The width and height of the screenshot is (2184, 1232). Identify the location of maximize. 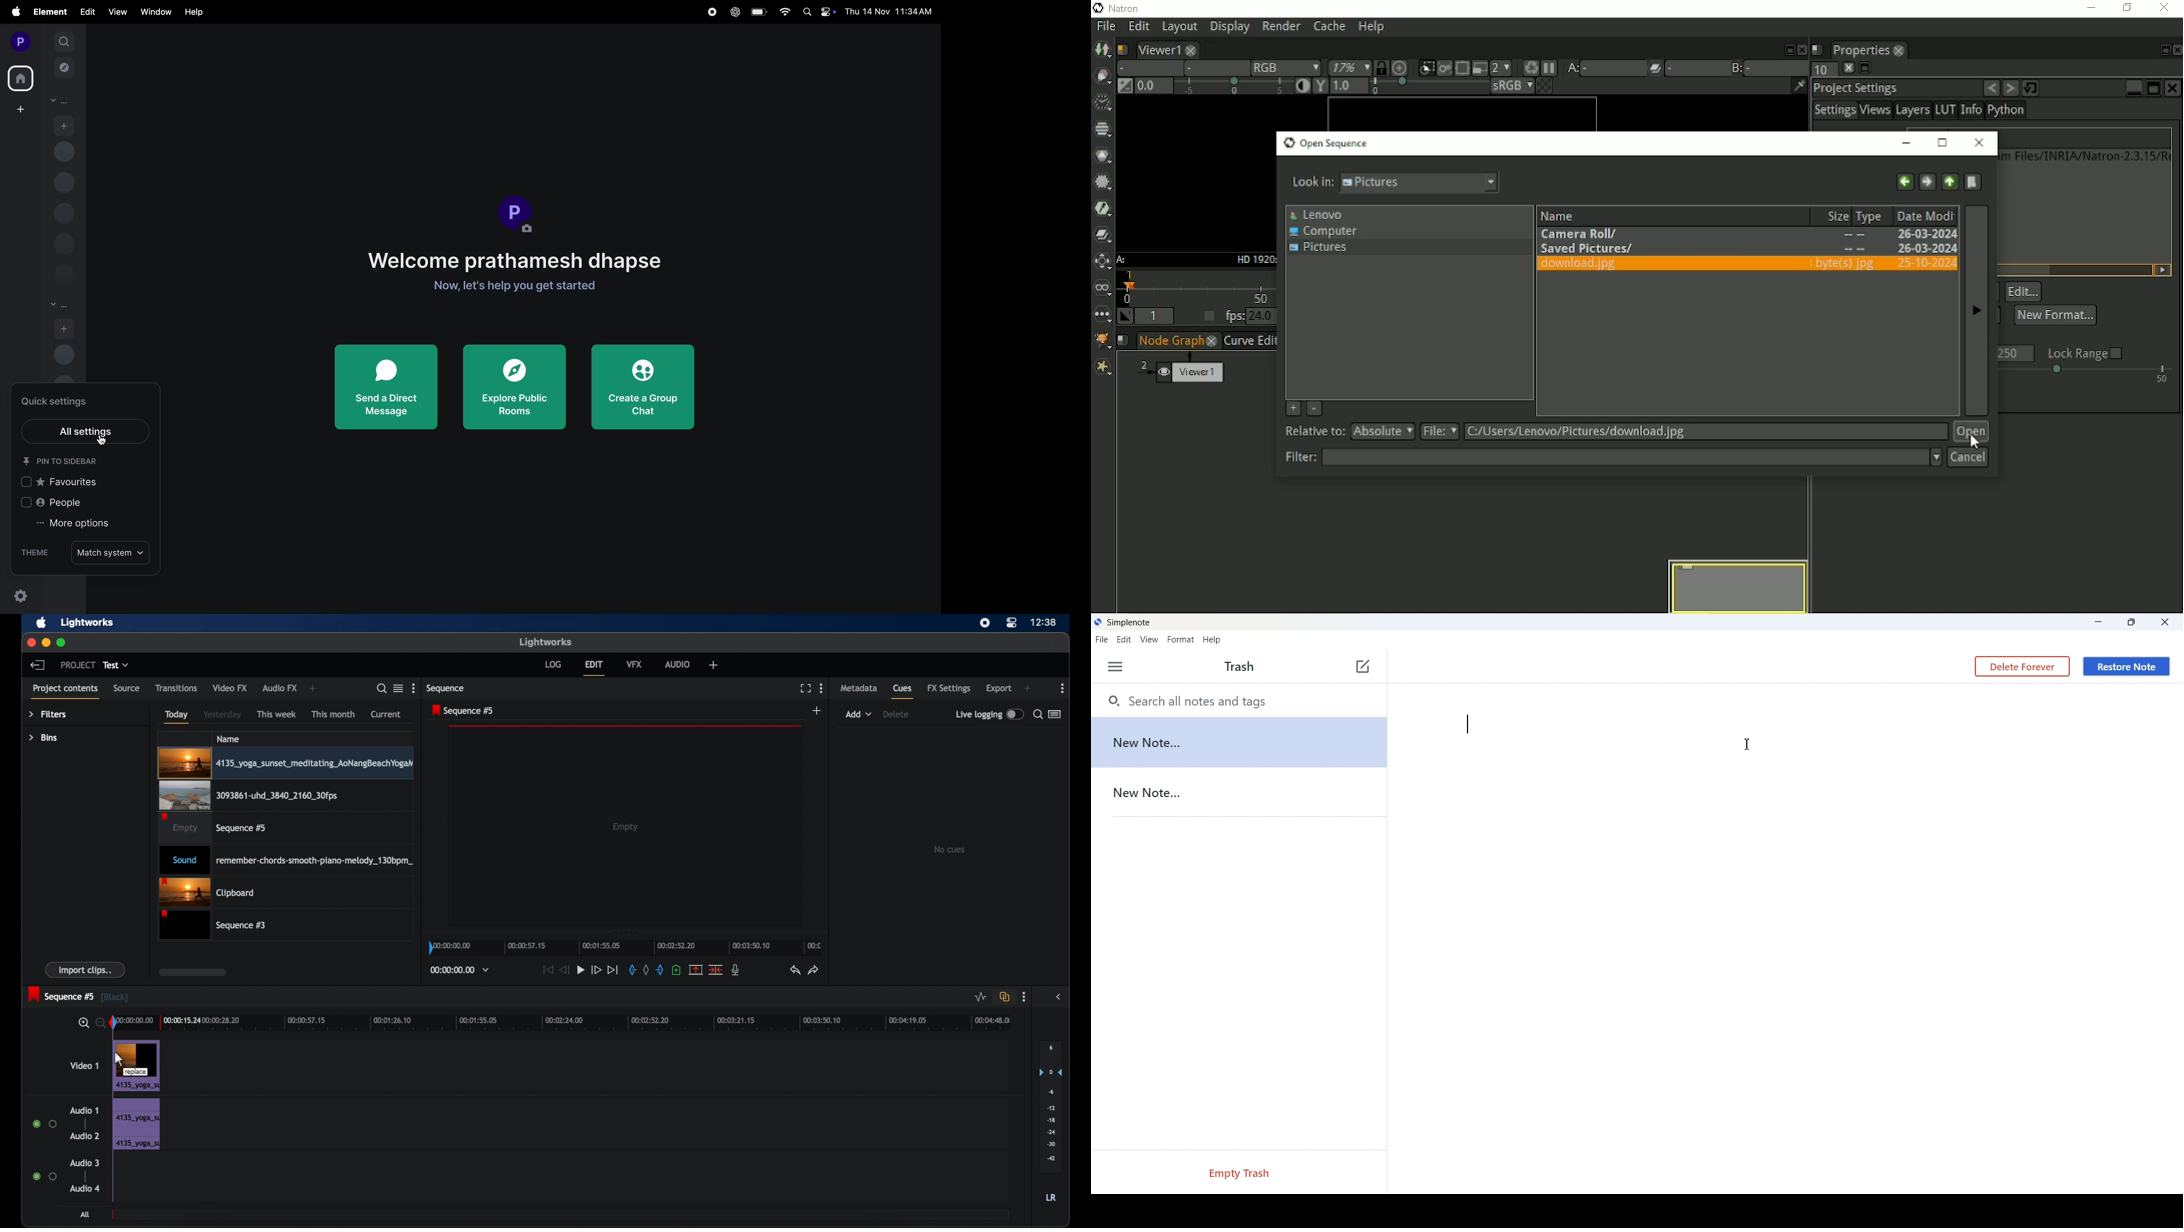
(61, 642).